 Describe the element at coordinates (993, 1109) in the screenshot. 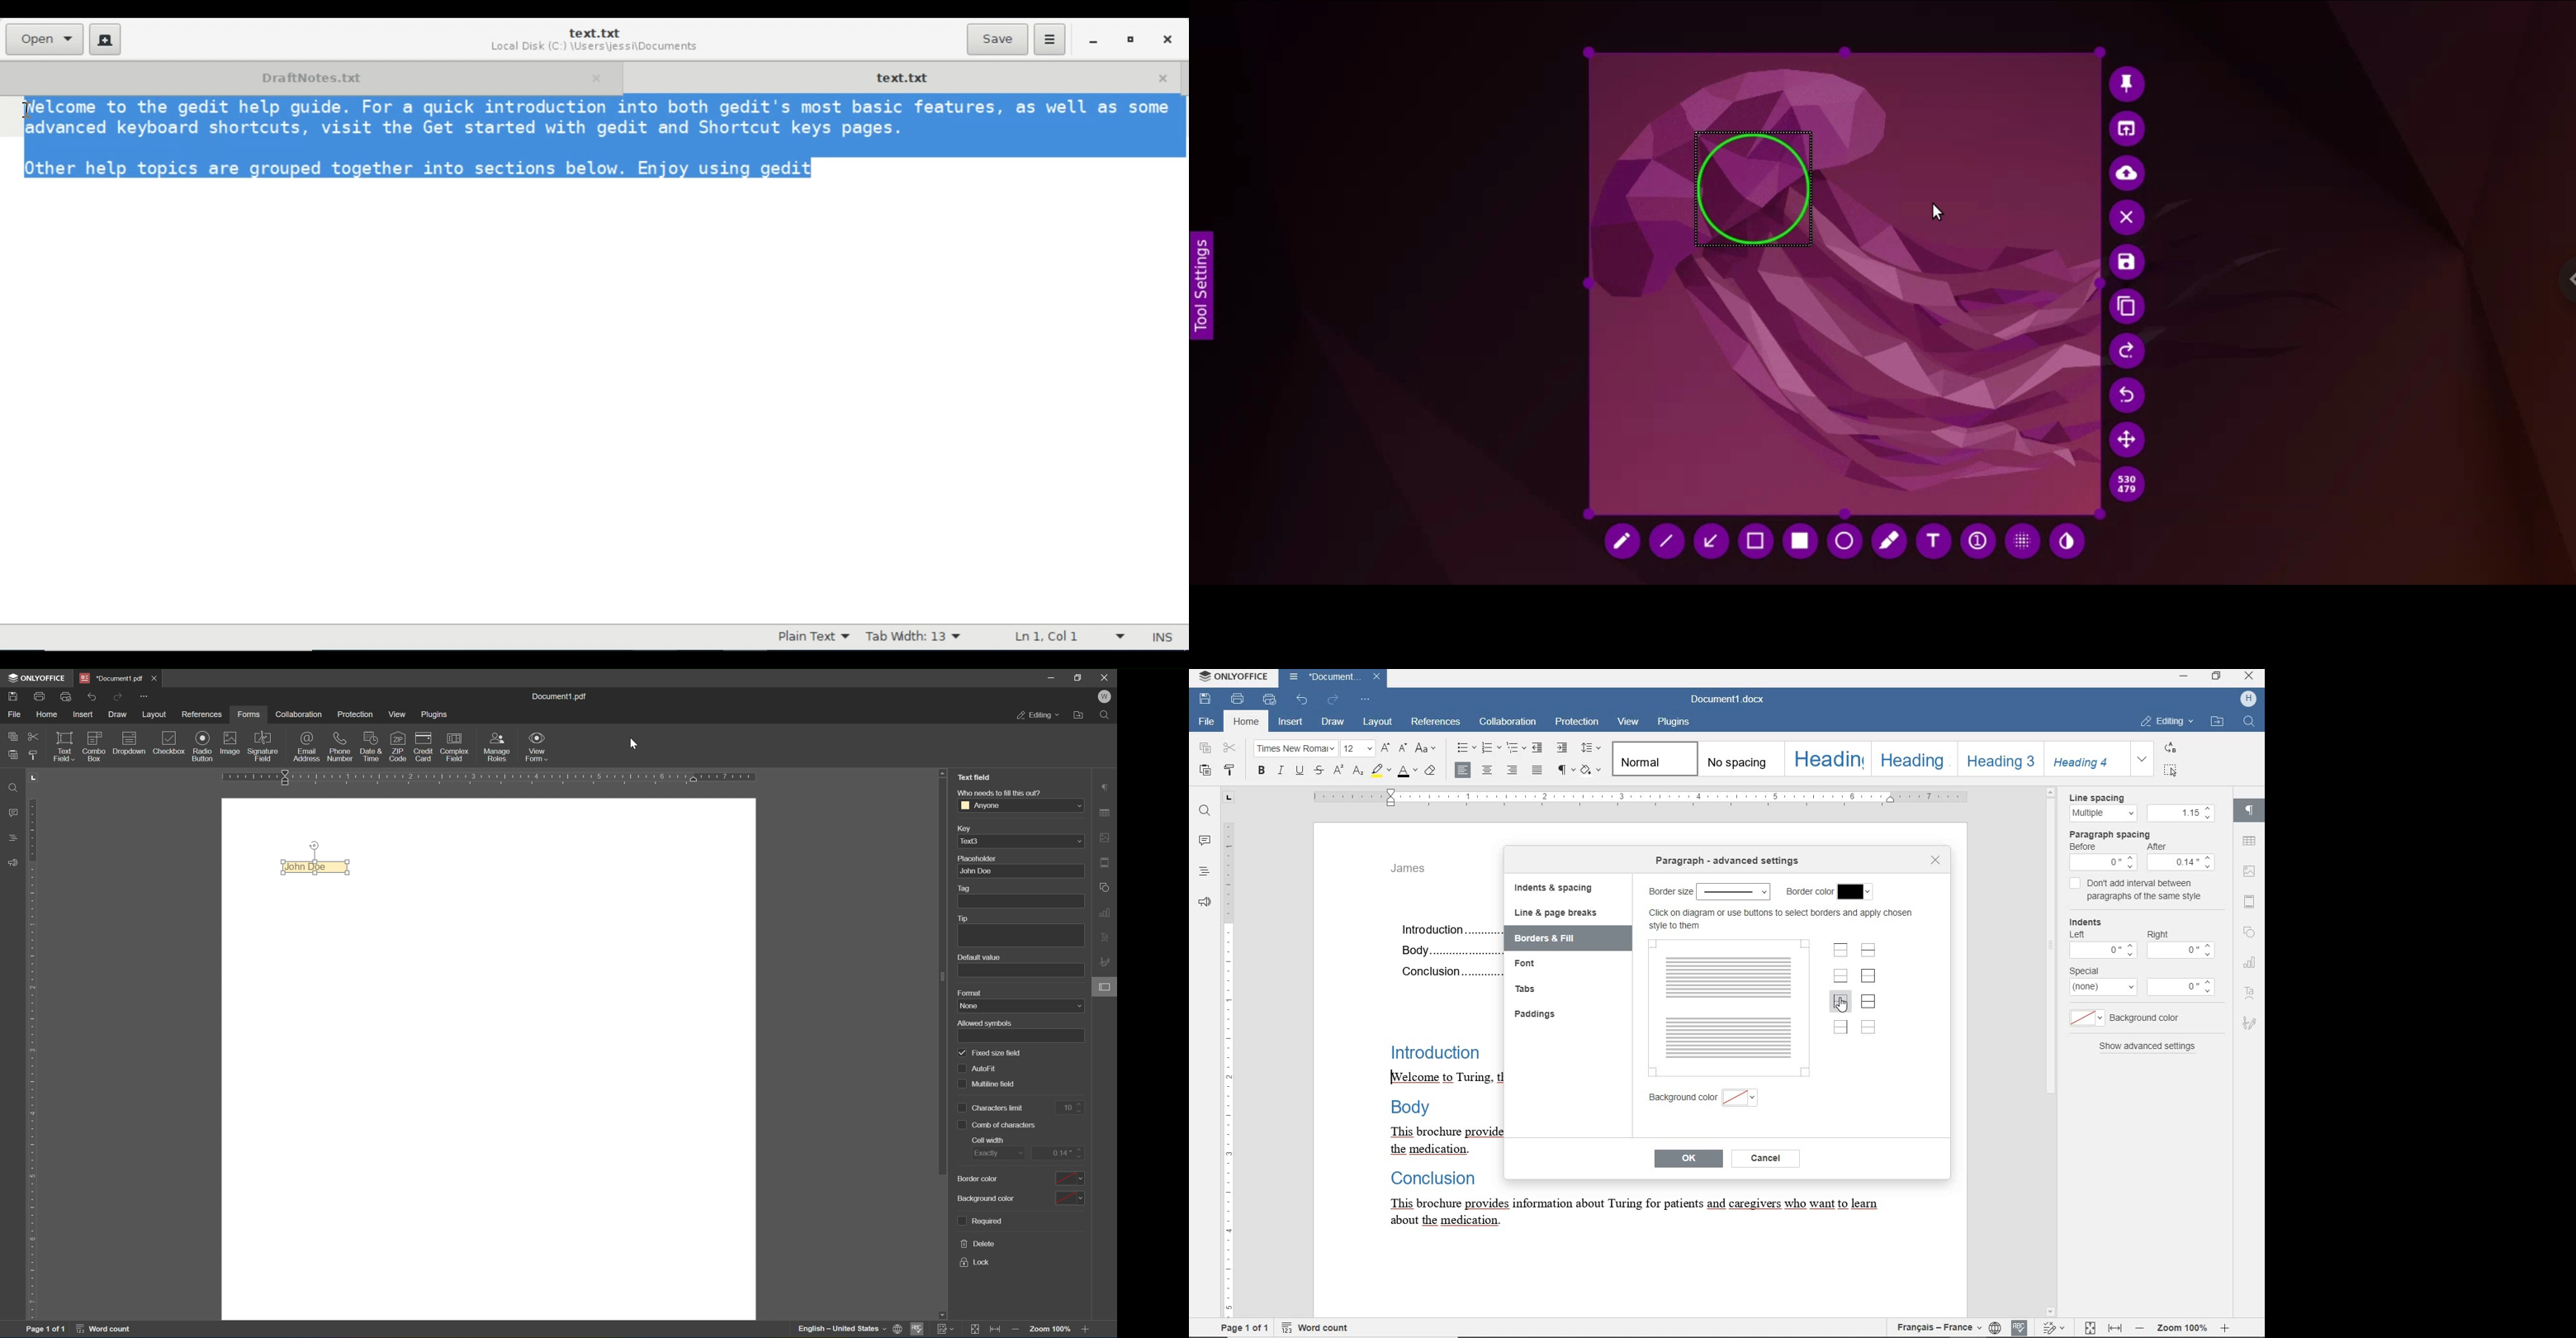

I see `characters limit` at that location.